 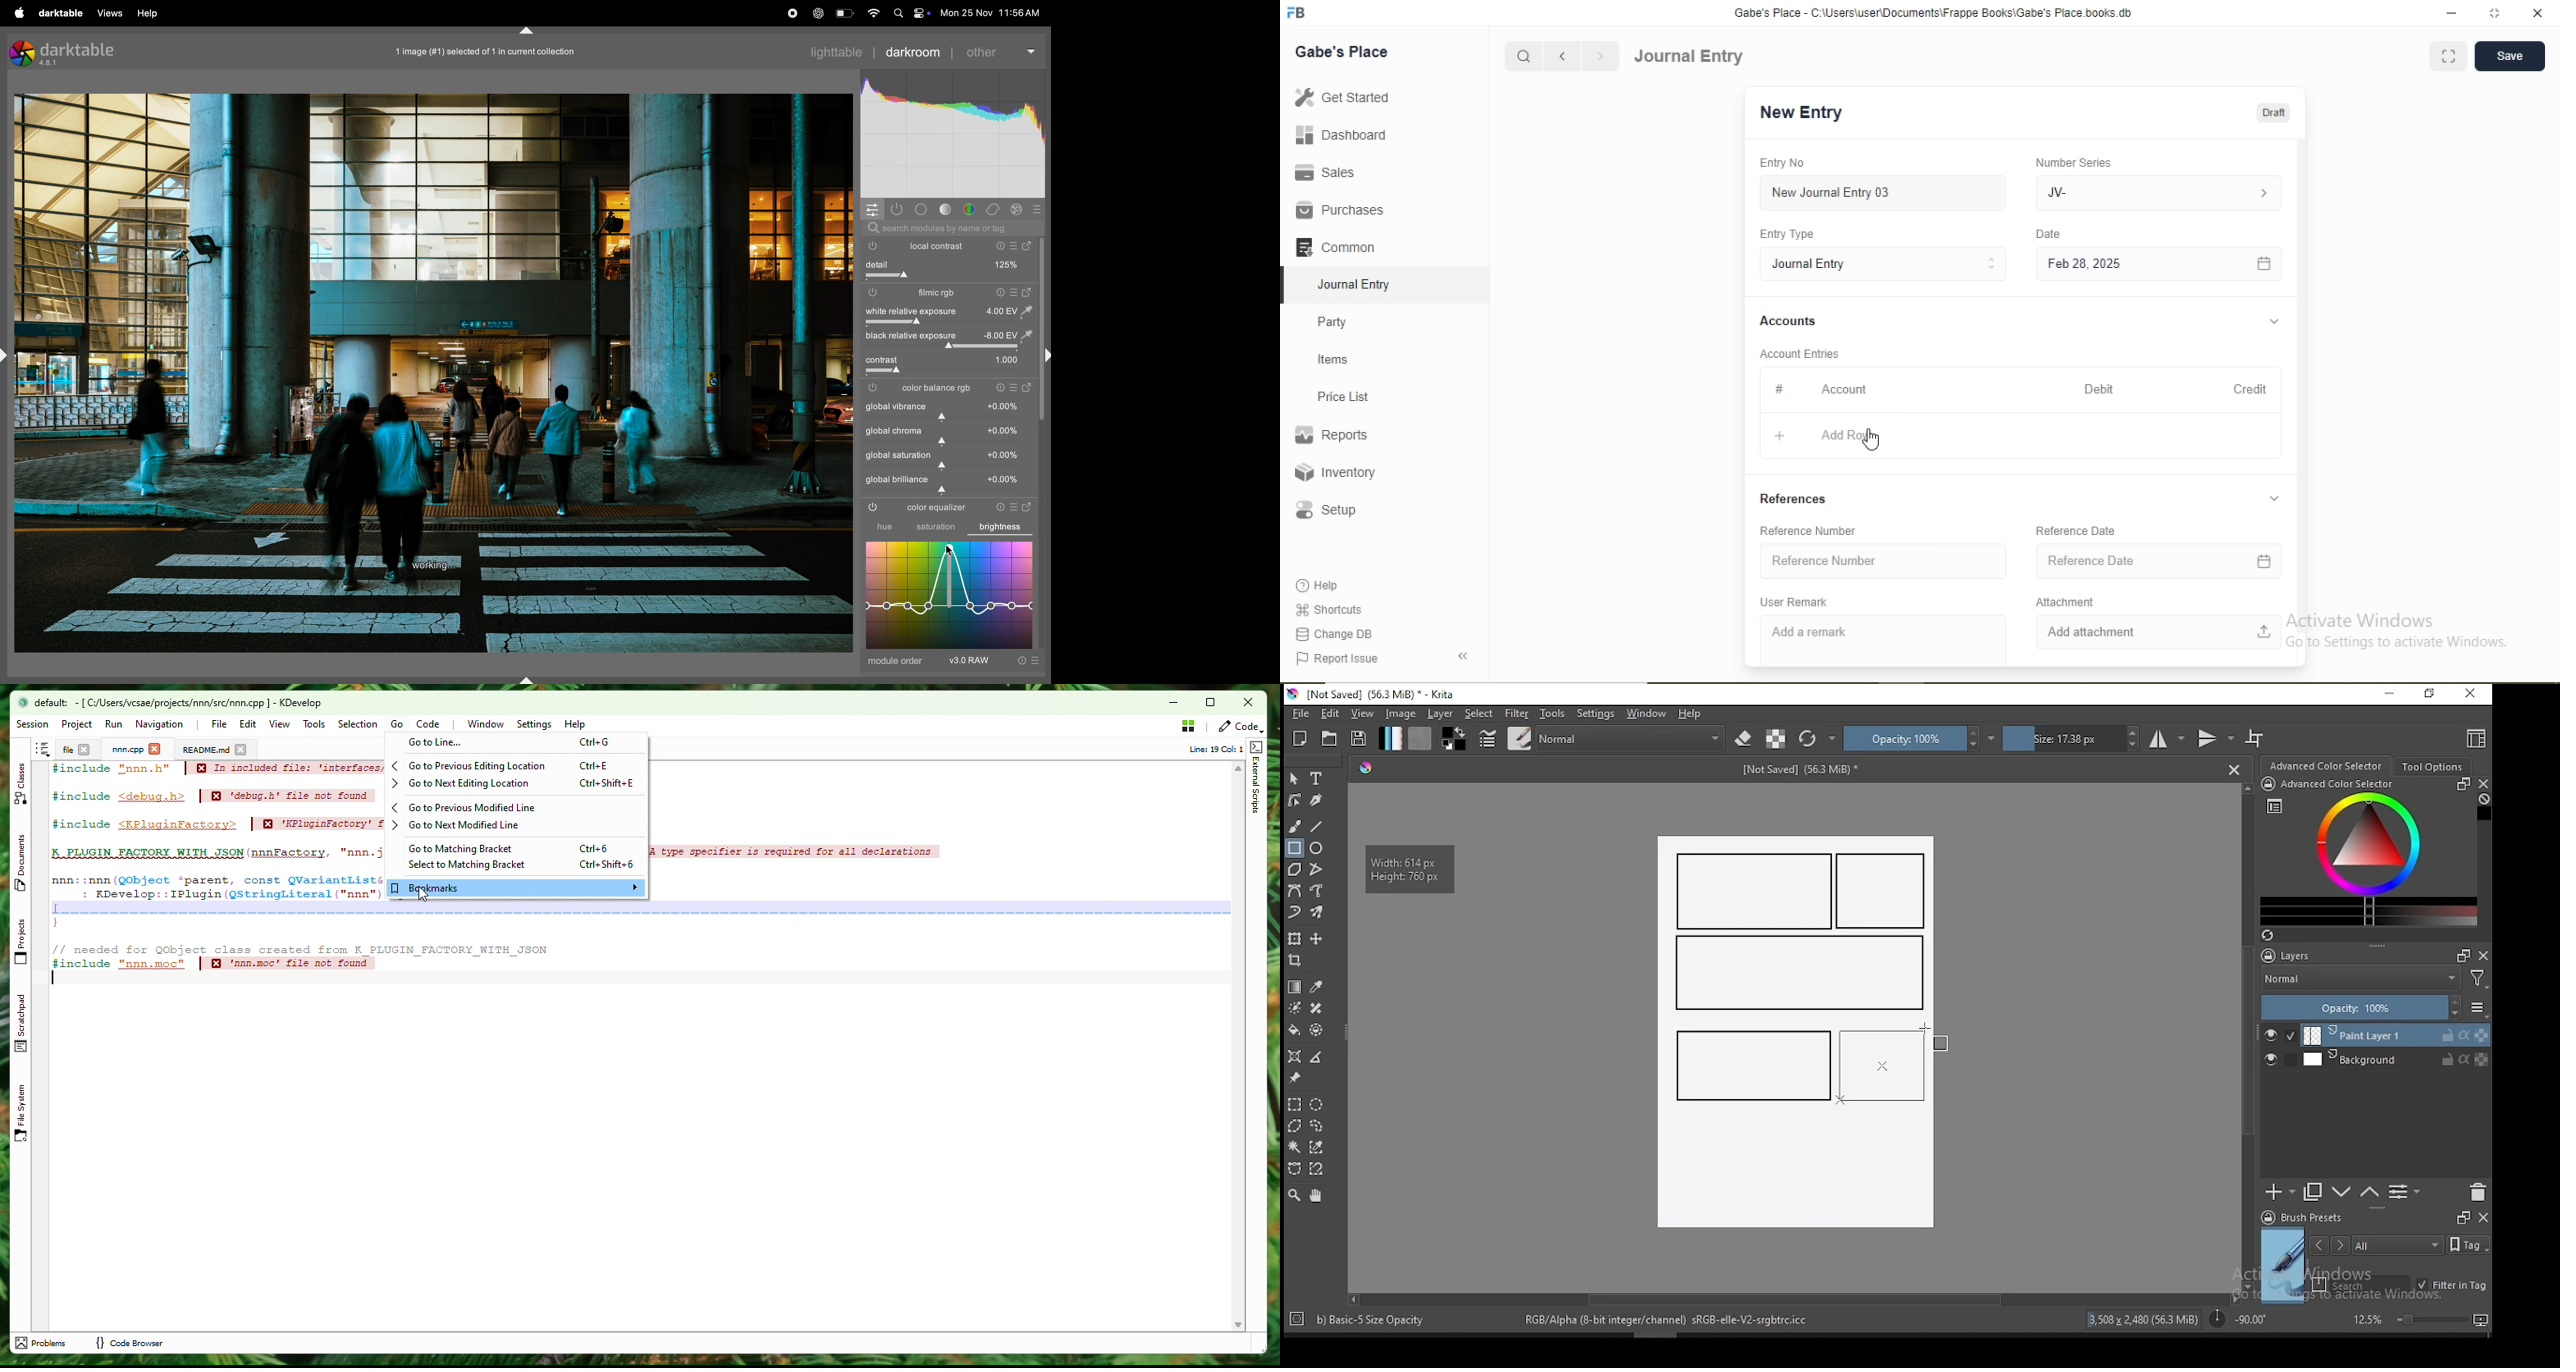 What do you see at coordinates (1332, 635) in the screenshot?
I see `Change DB` at bounding box center [1332, 635].